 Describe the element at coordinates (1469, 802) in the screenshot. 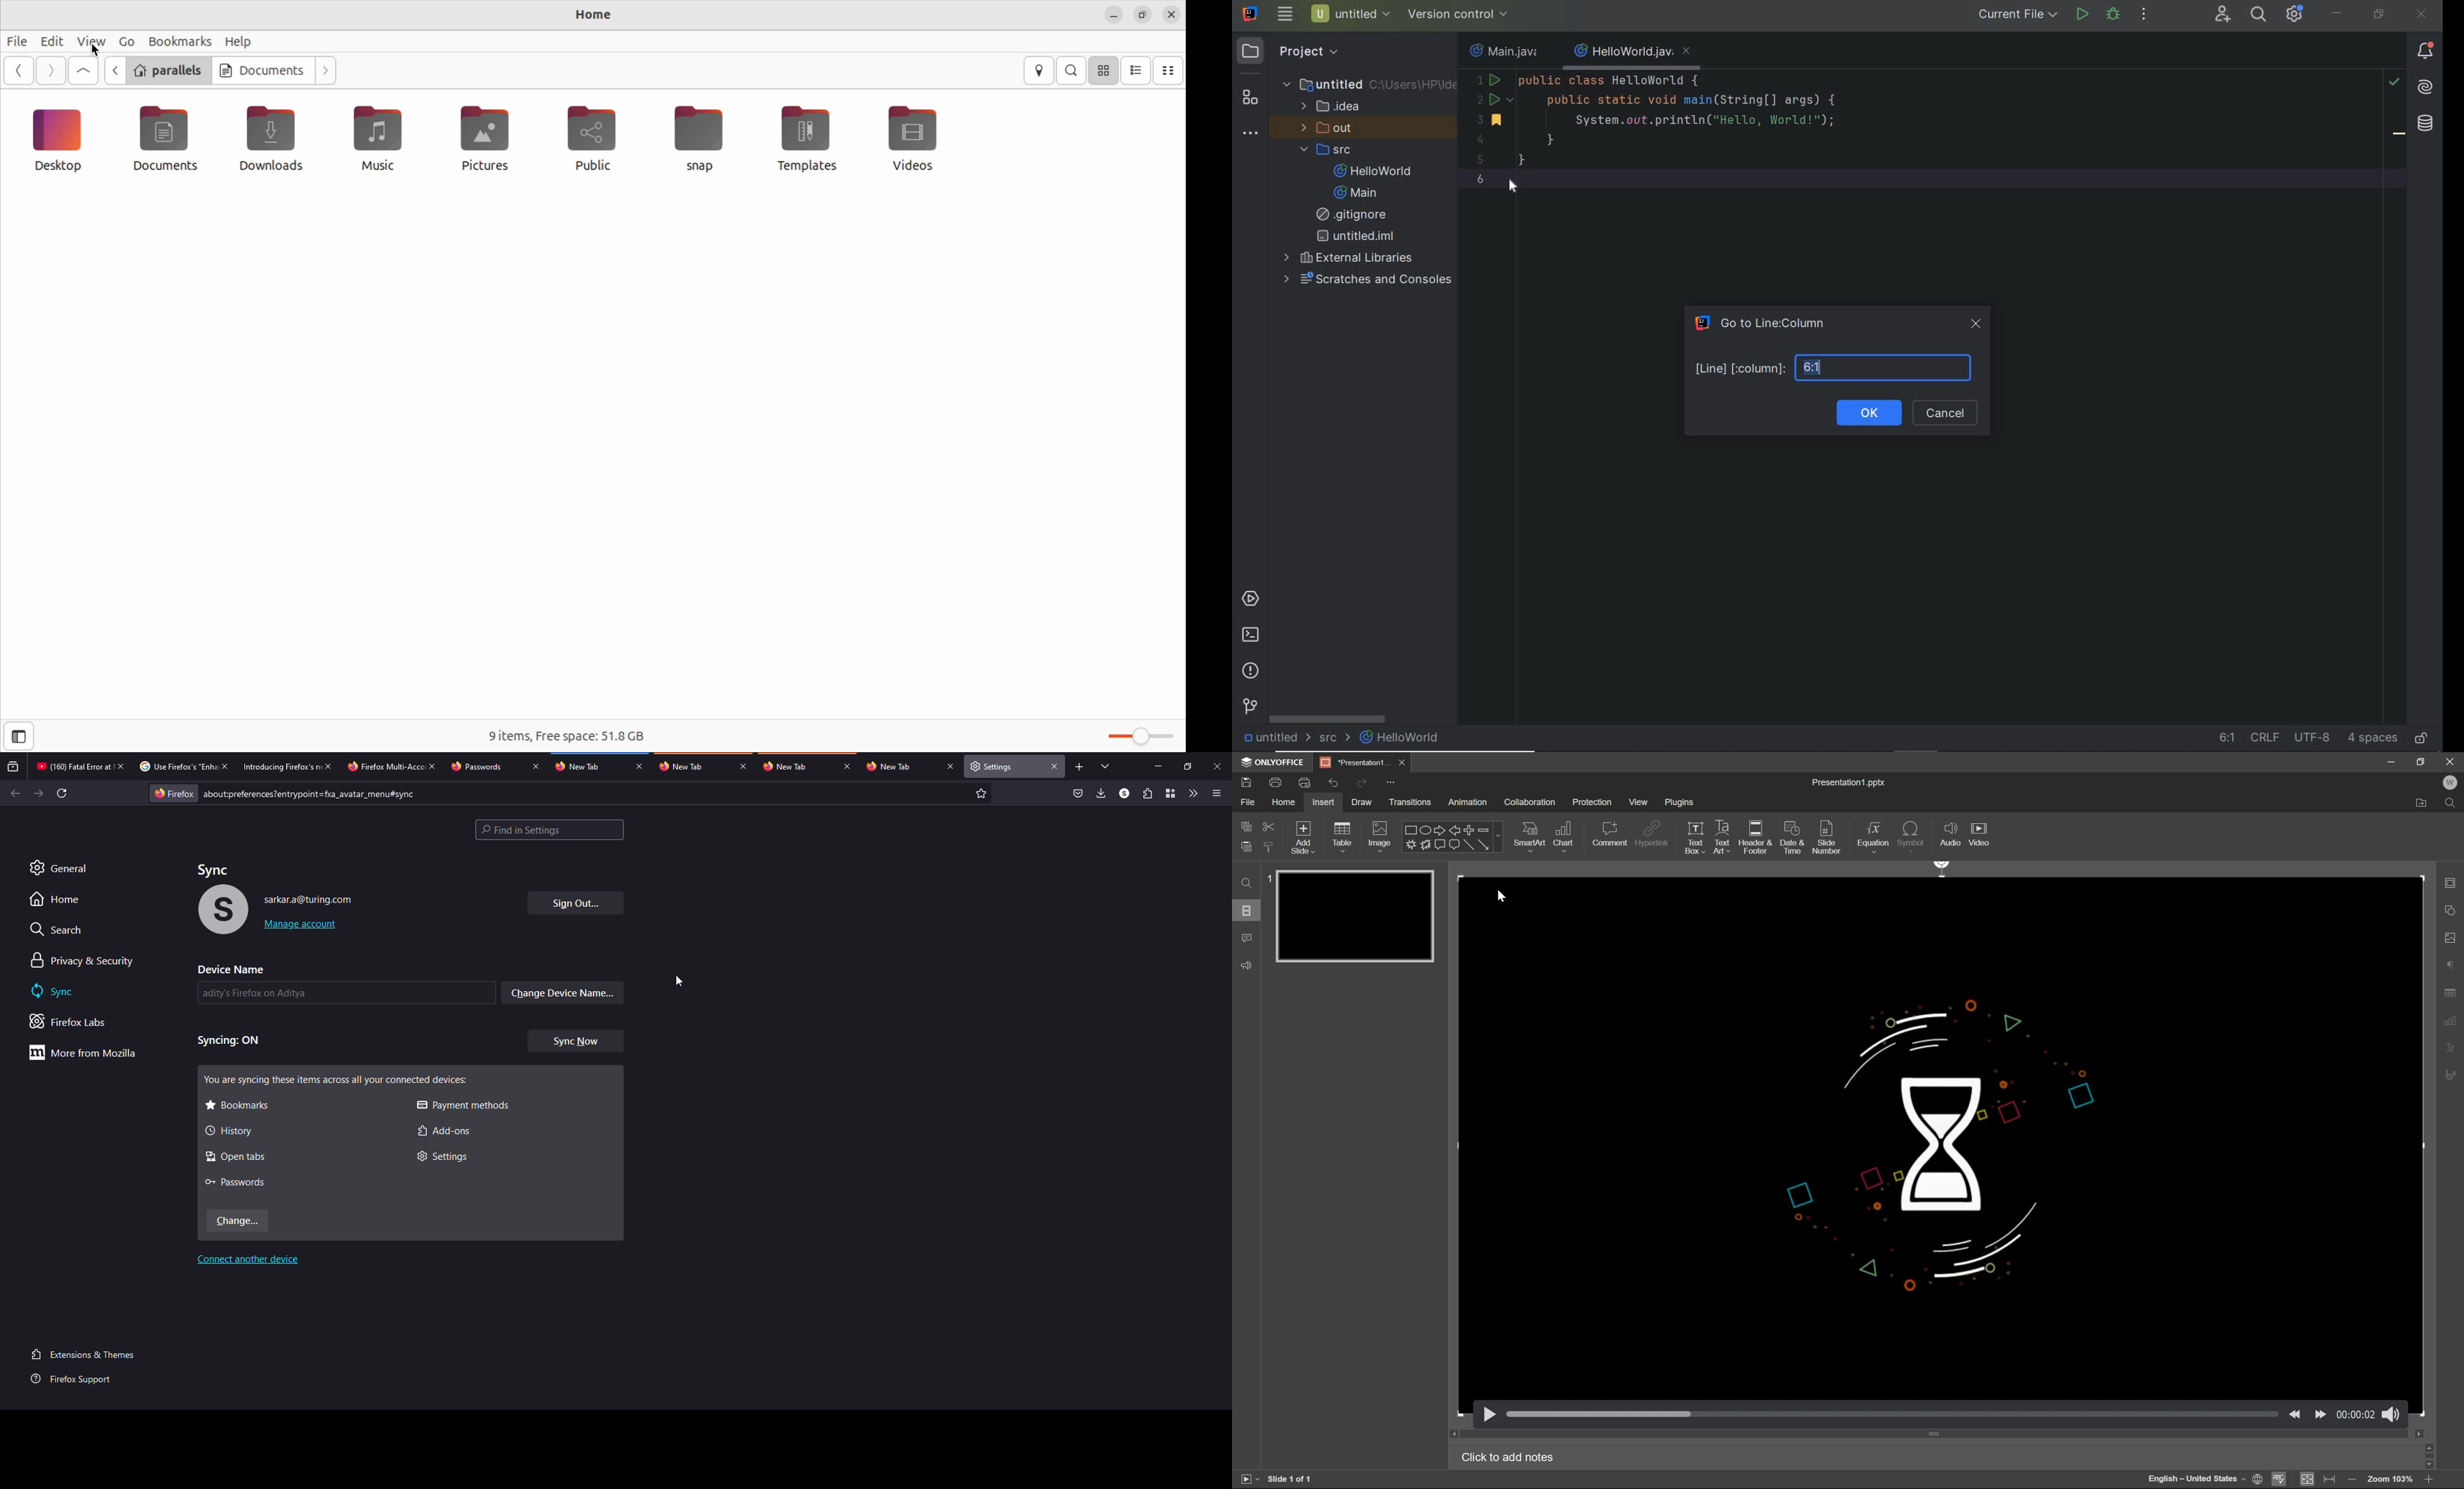

I see `animation` at that location.